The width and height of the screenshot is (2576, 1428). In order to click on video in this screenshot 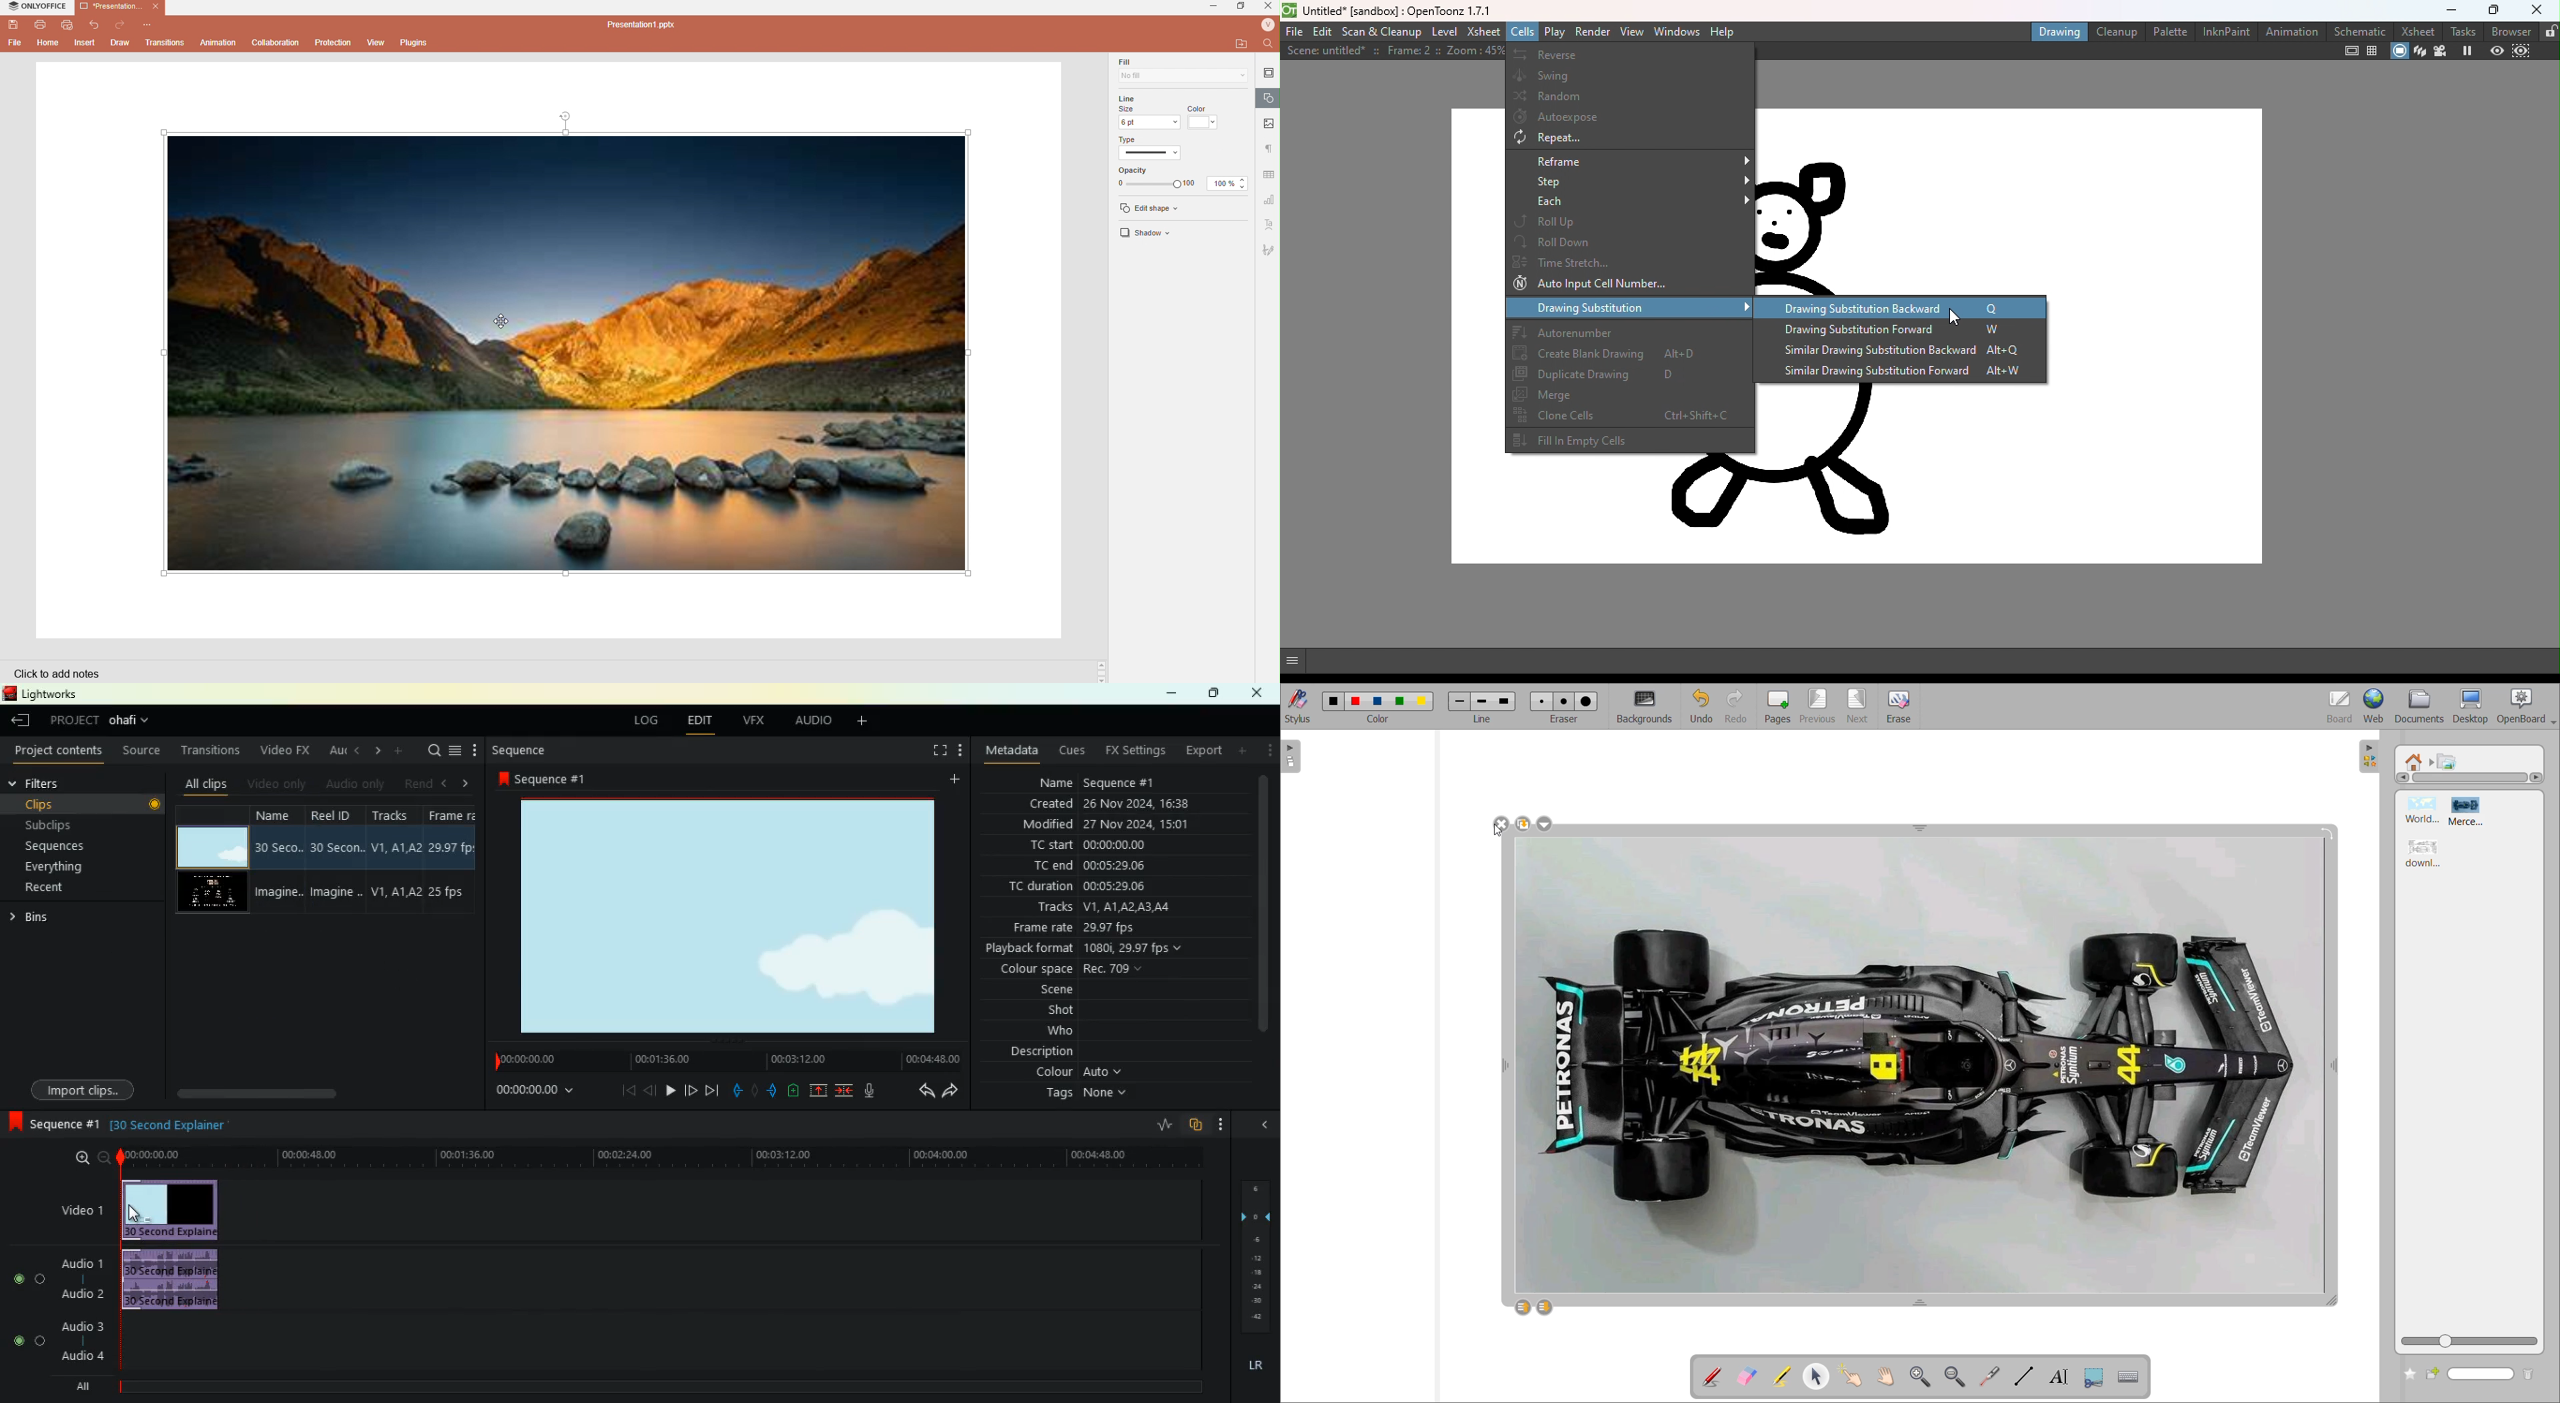, I will do `click(73, 1207)`.